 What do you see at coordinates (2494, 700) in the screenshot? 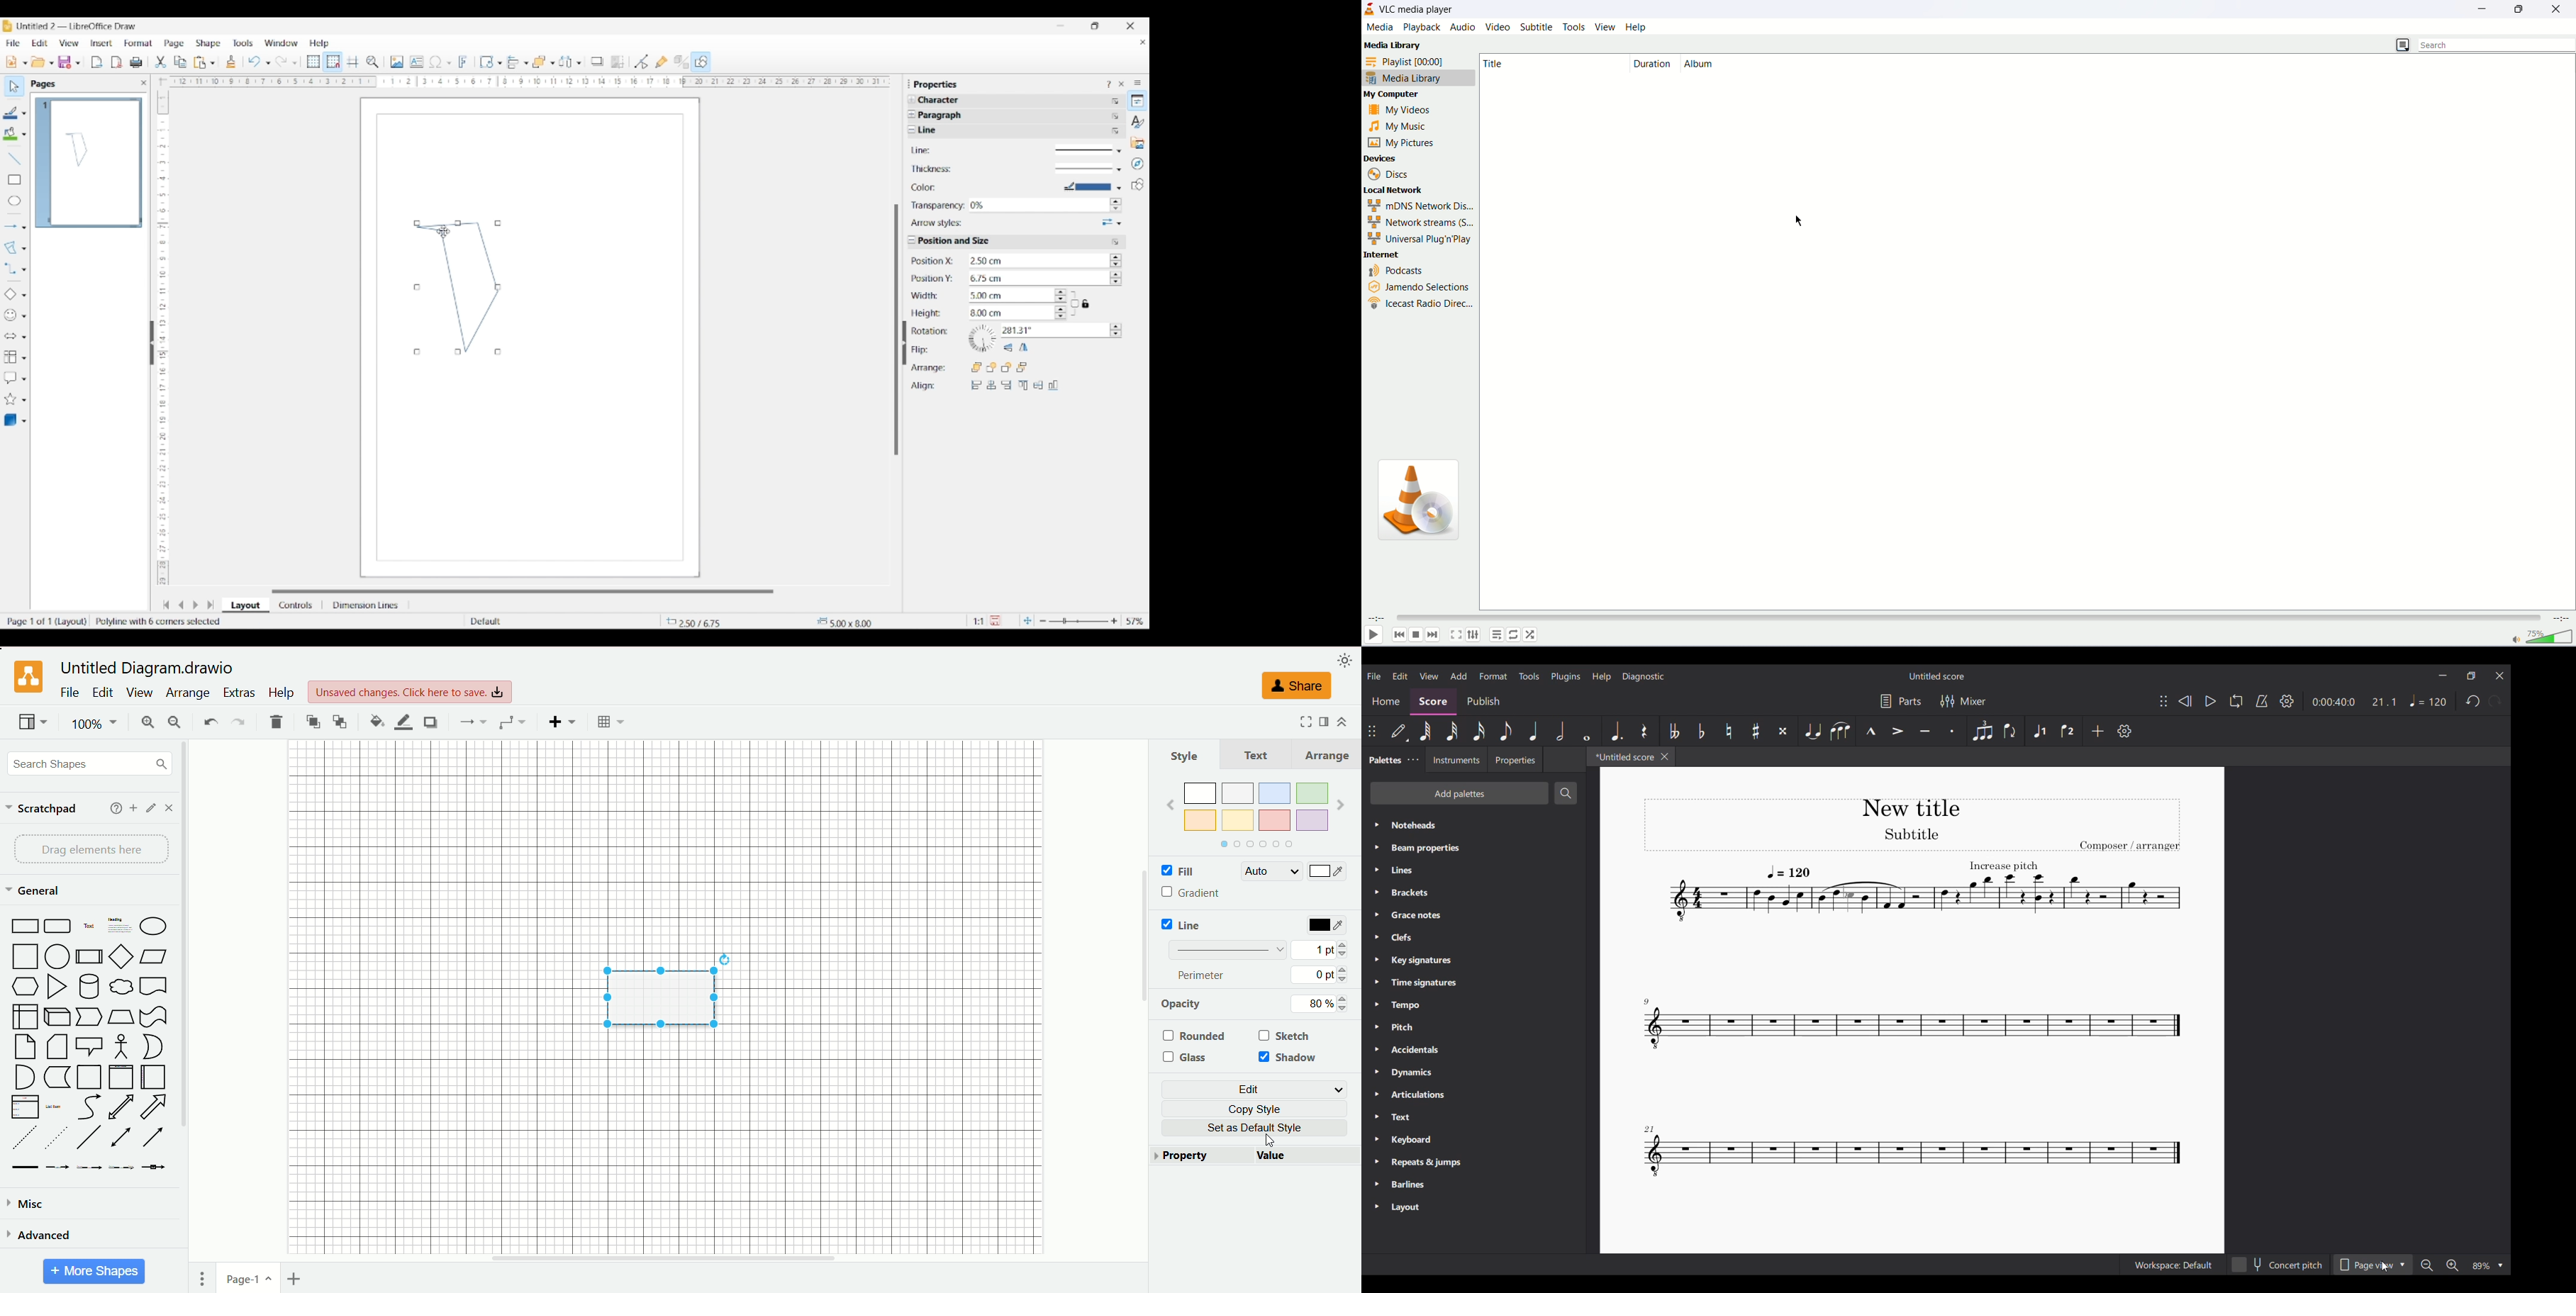
I see `Redo` at bounding box center [2494, 700].